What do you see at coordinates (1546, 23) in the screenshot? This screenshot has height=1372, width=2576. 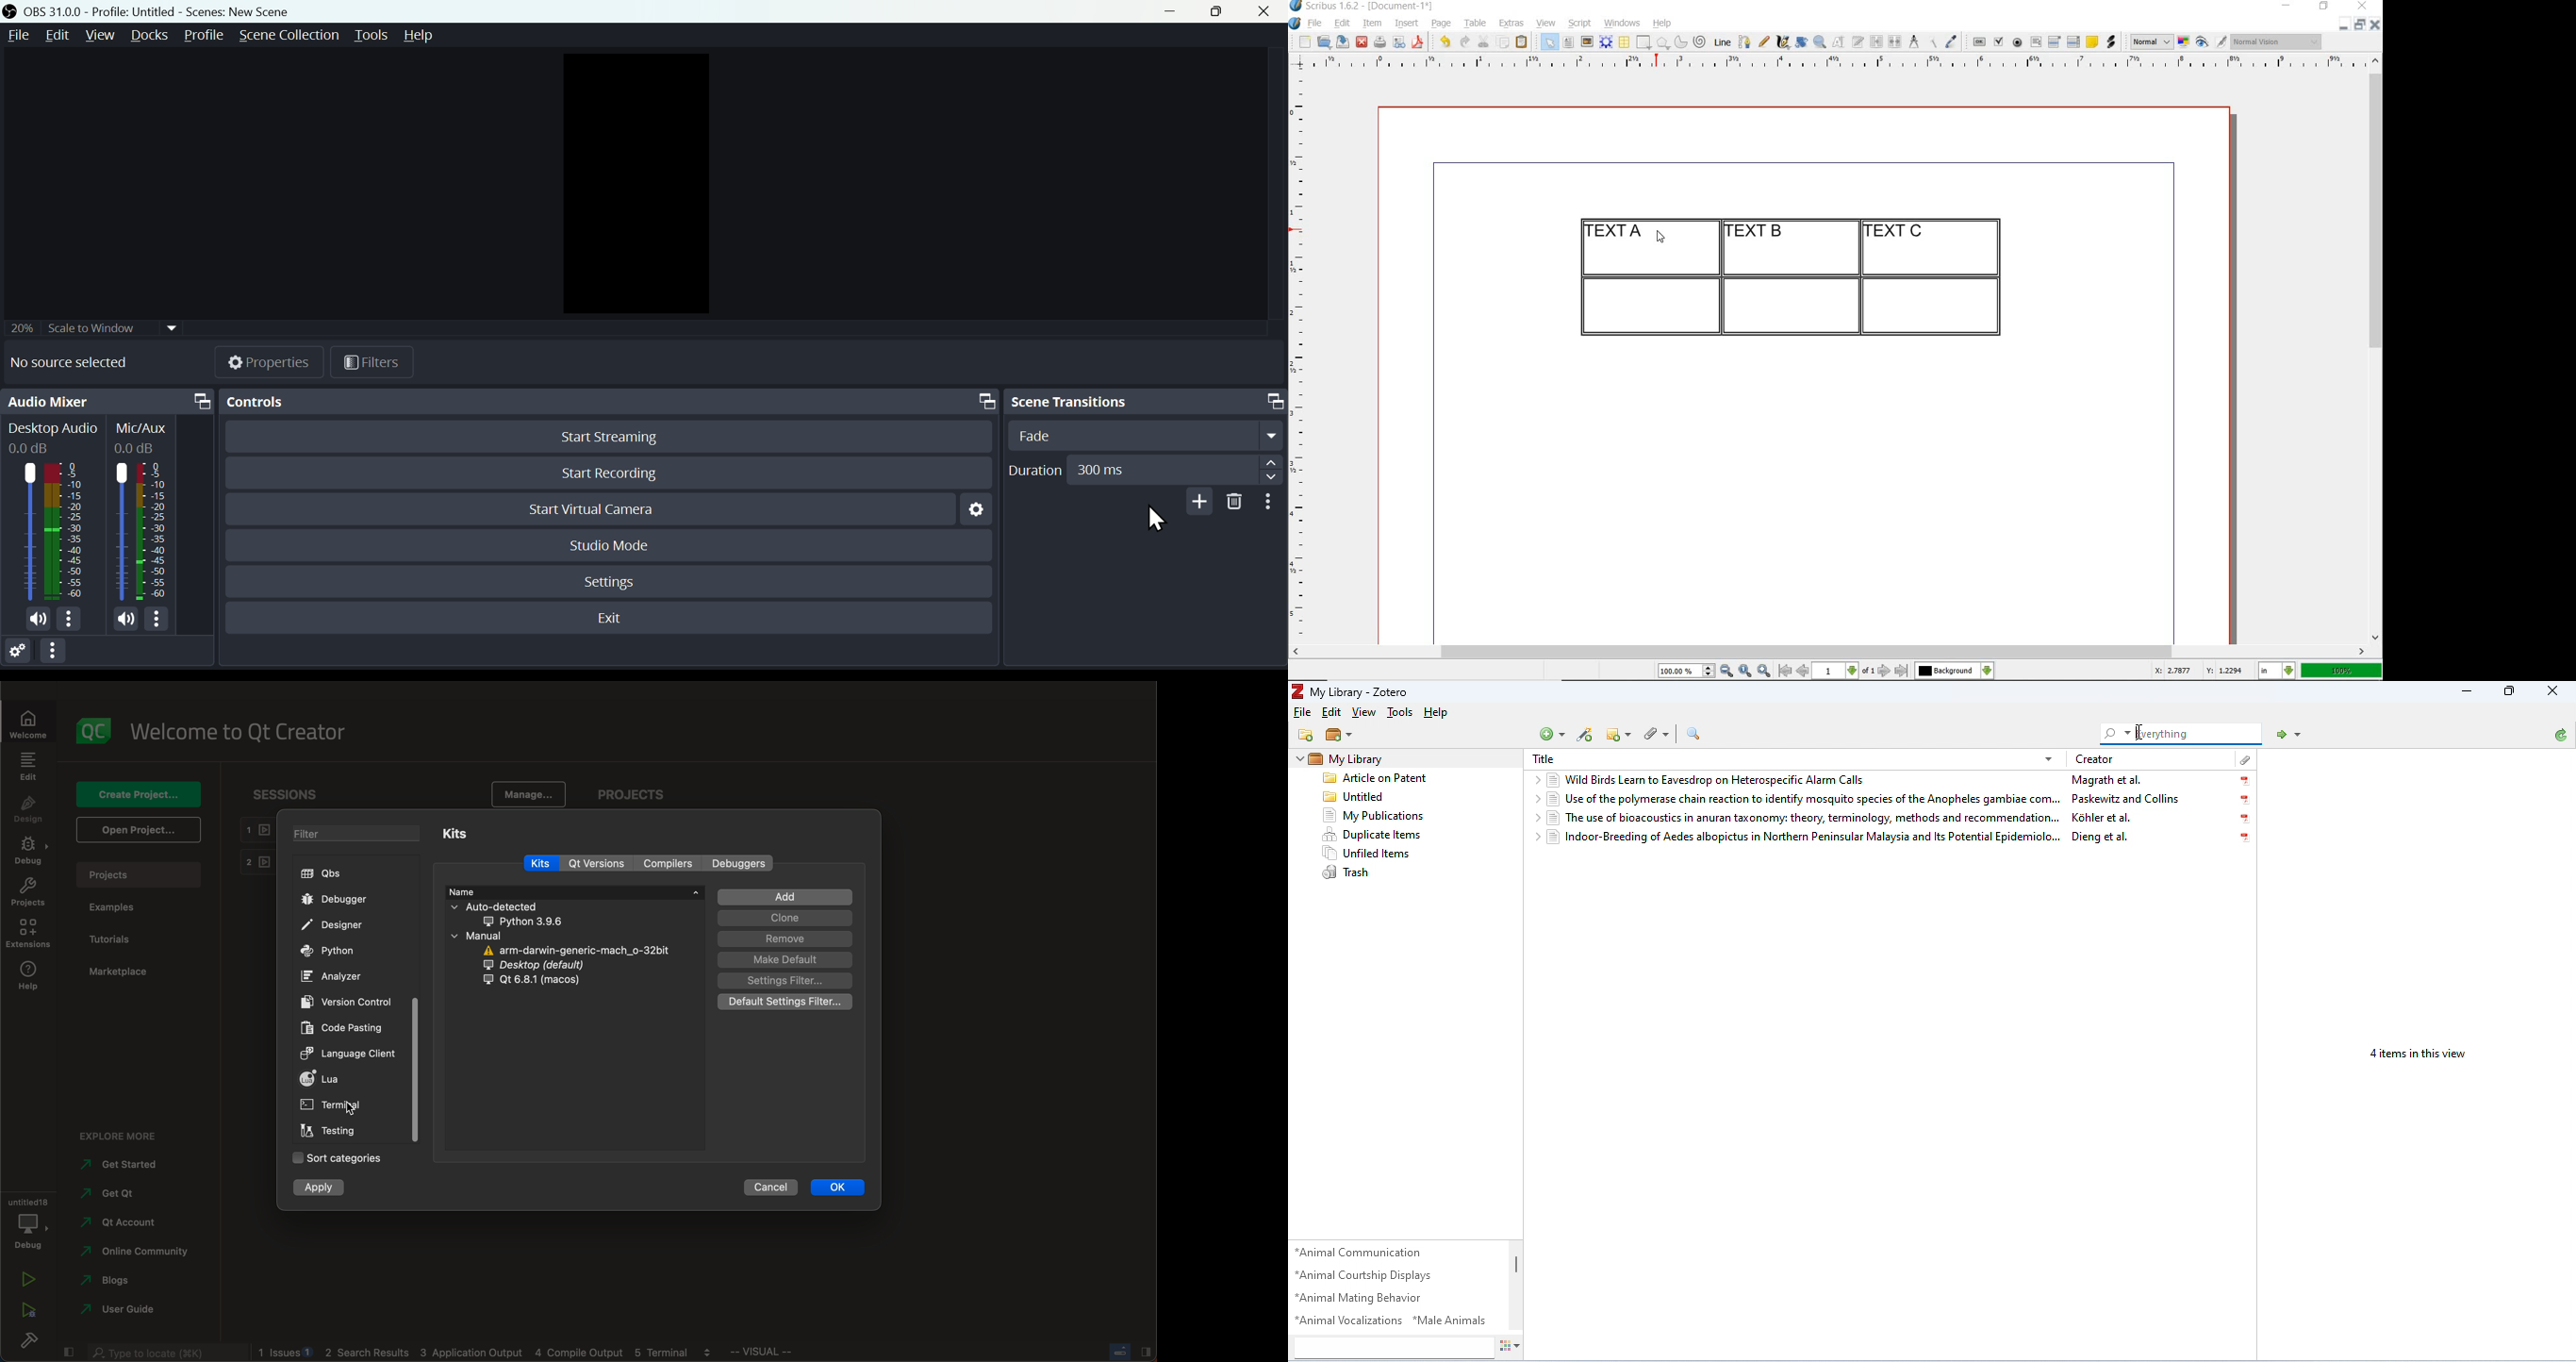 I see `view` at bounding box center [1546, 23].